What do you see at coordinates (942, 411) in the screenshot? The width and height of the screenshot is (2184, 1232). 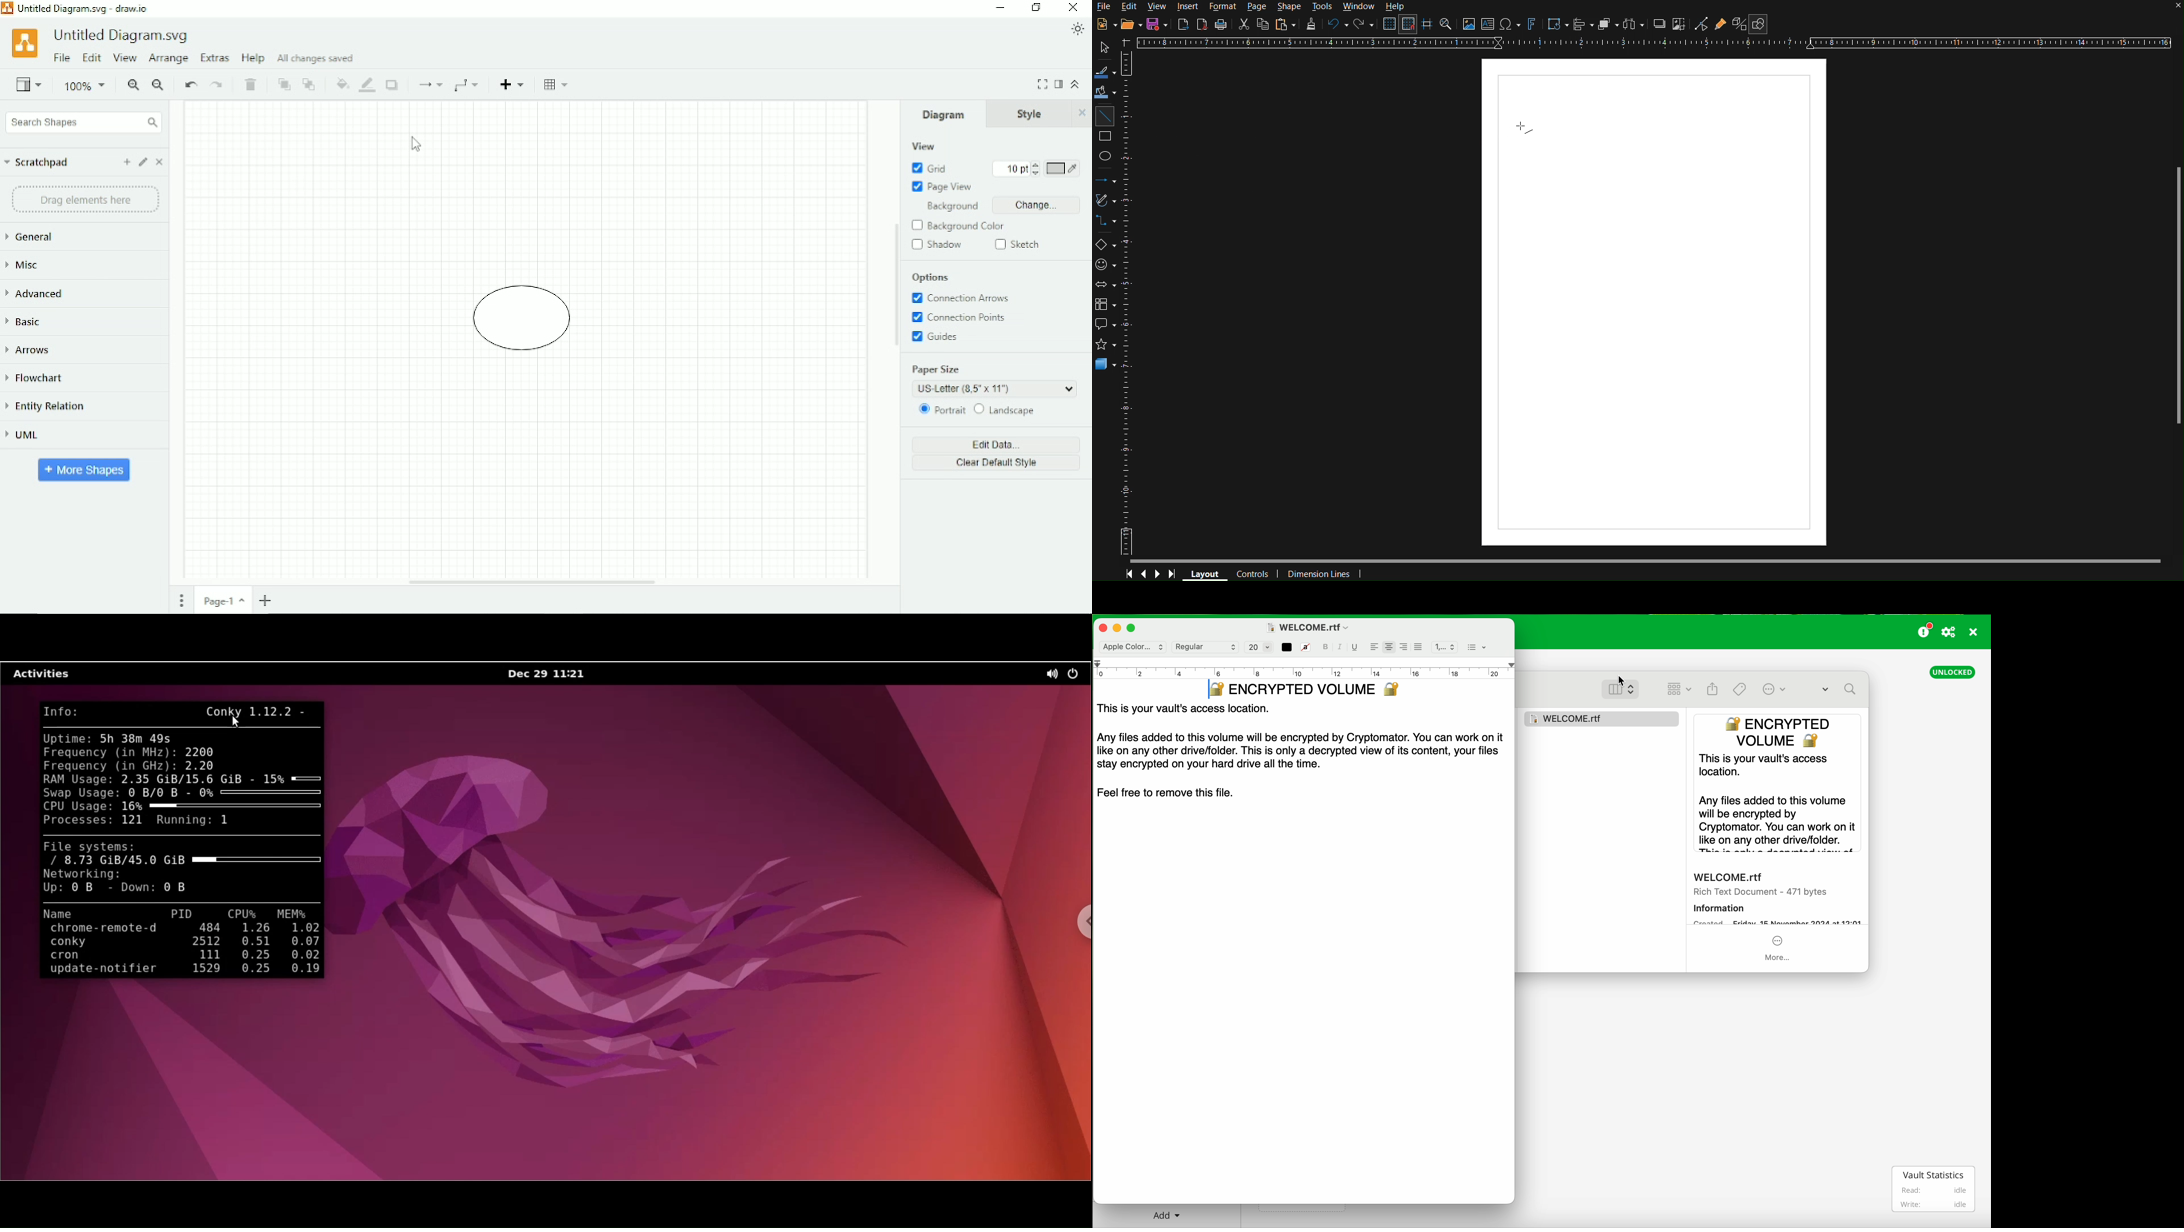 I see `Portrait` at bounding box center [942, 411].